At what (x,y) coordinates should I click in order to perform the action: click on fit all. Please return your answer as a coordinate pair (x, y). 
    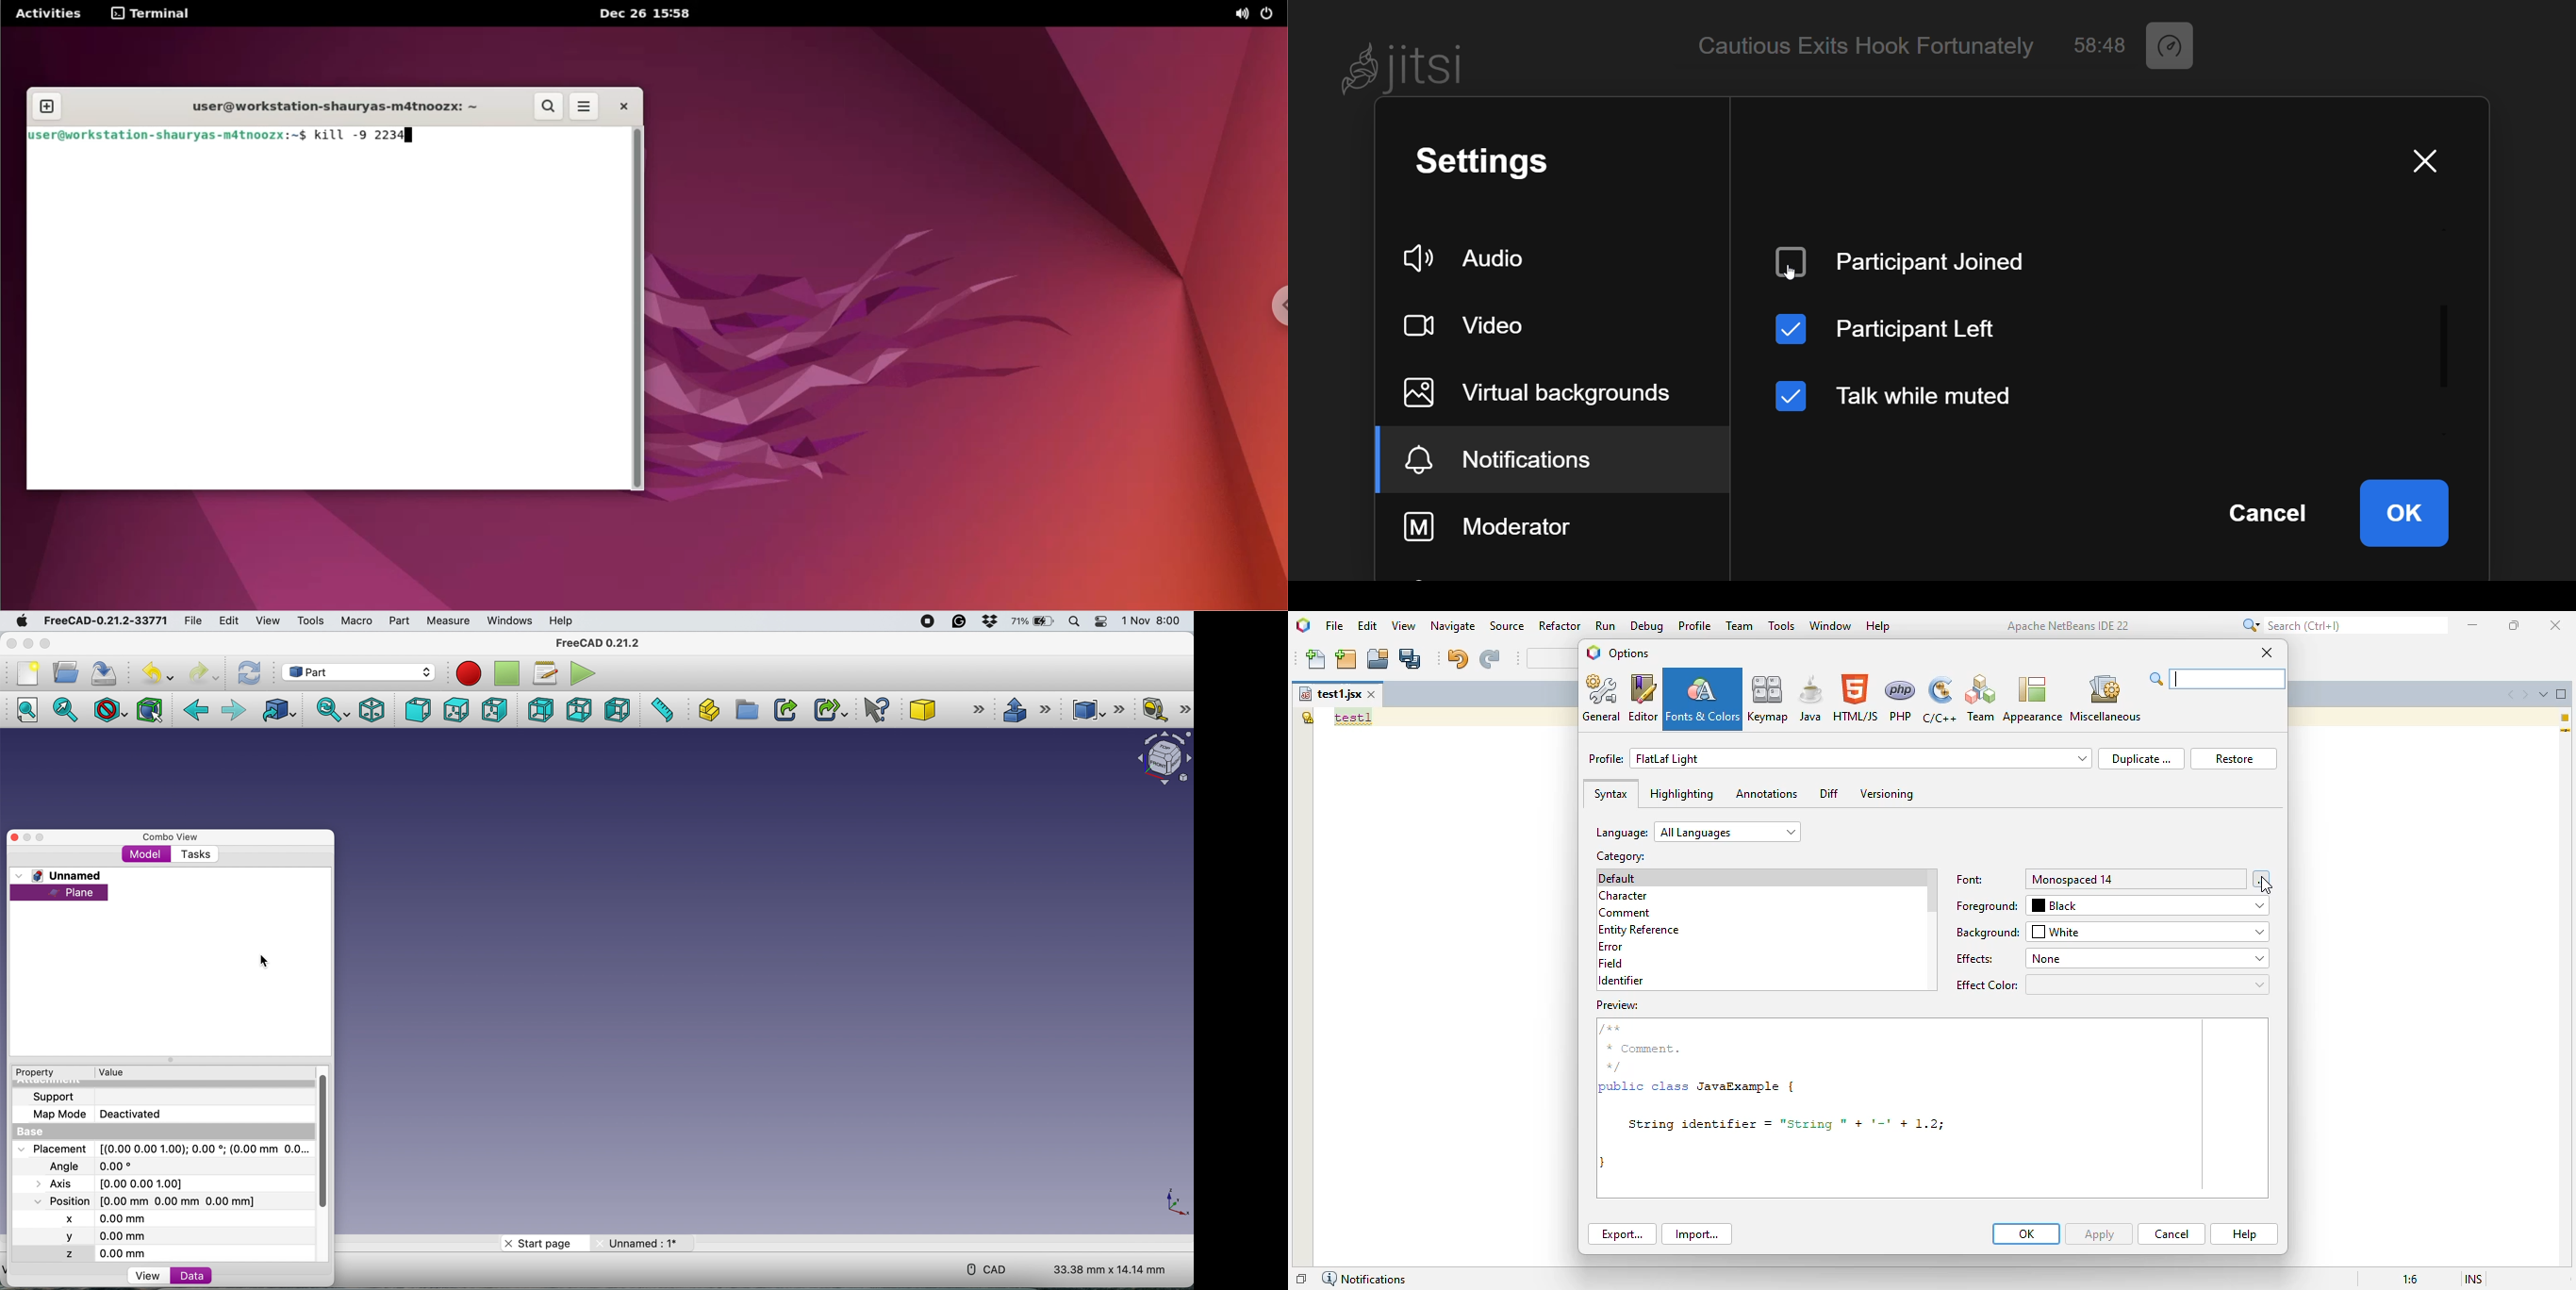
    Looking at the image, I should click on (28, 711).